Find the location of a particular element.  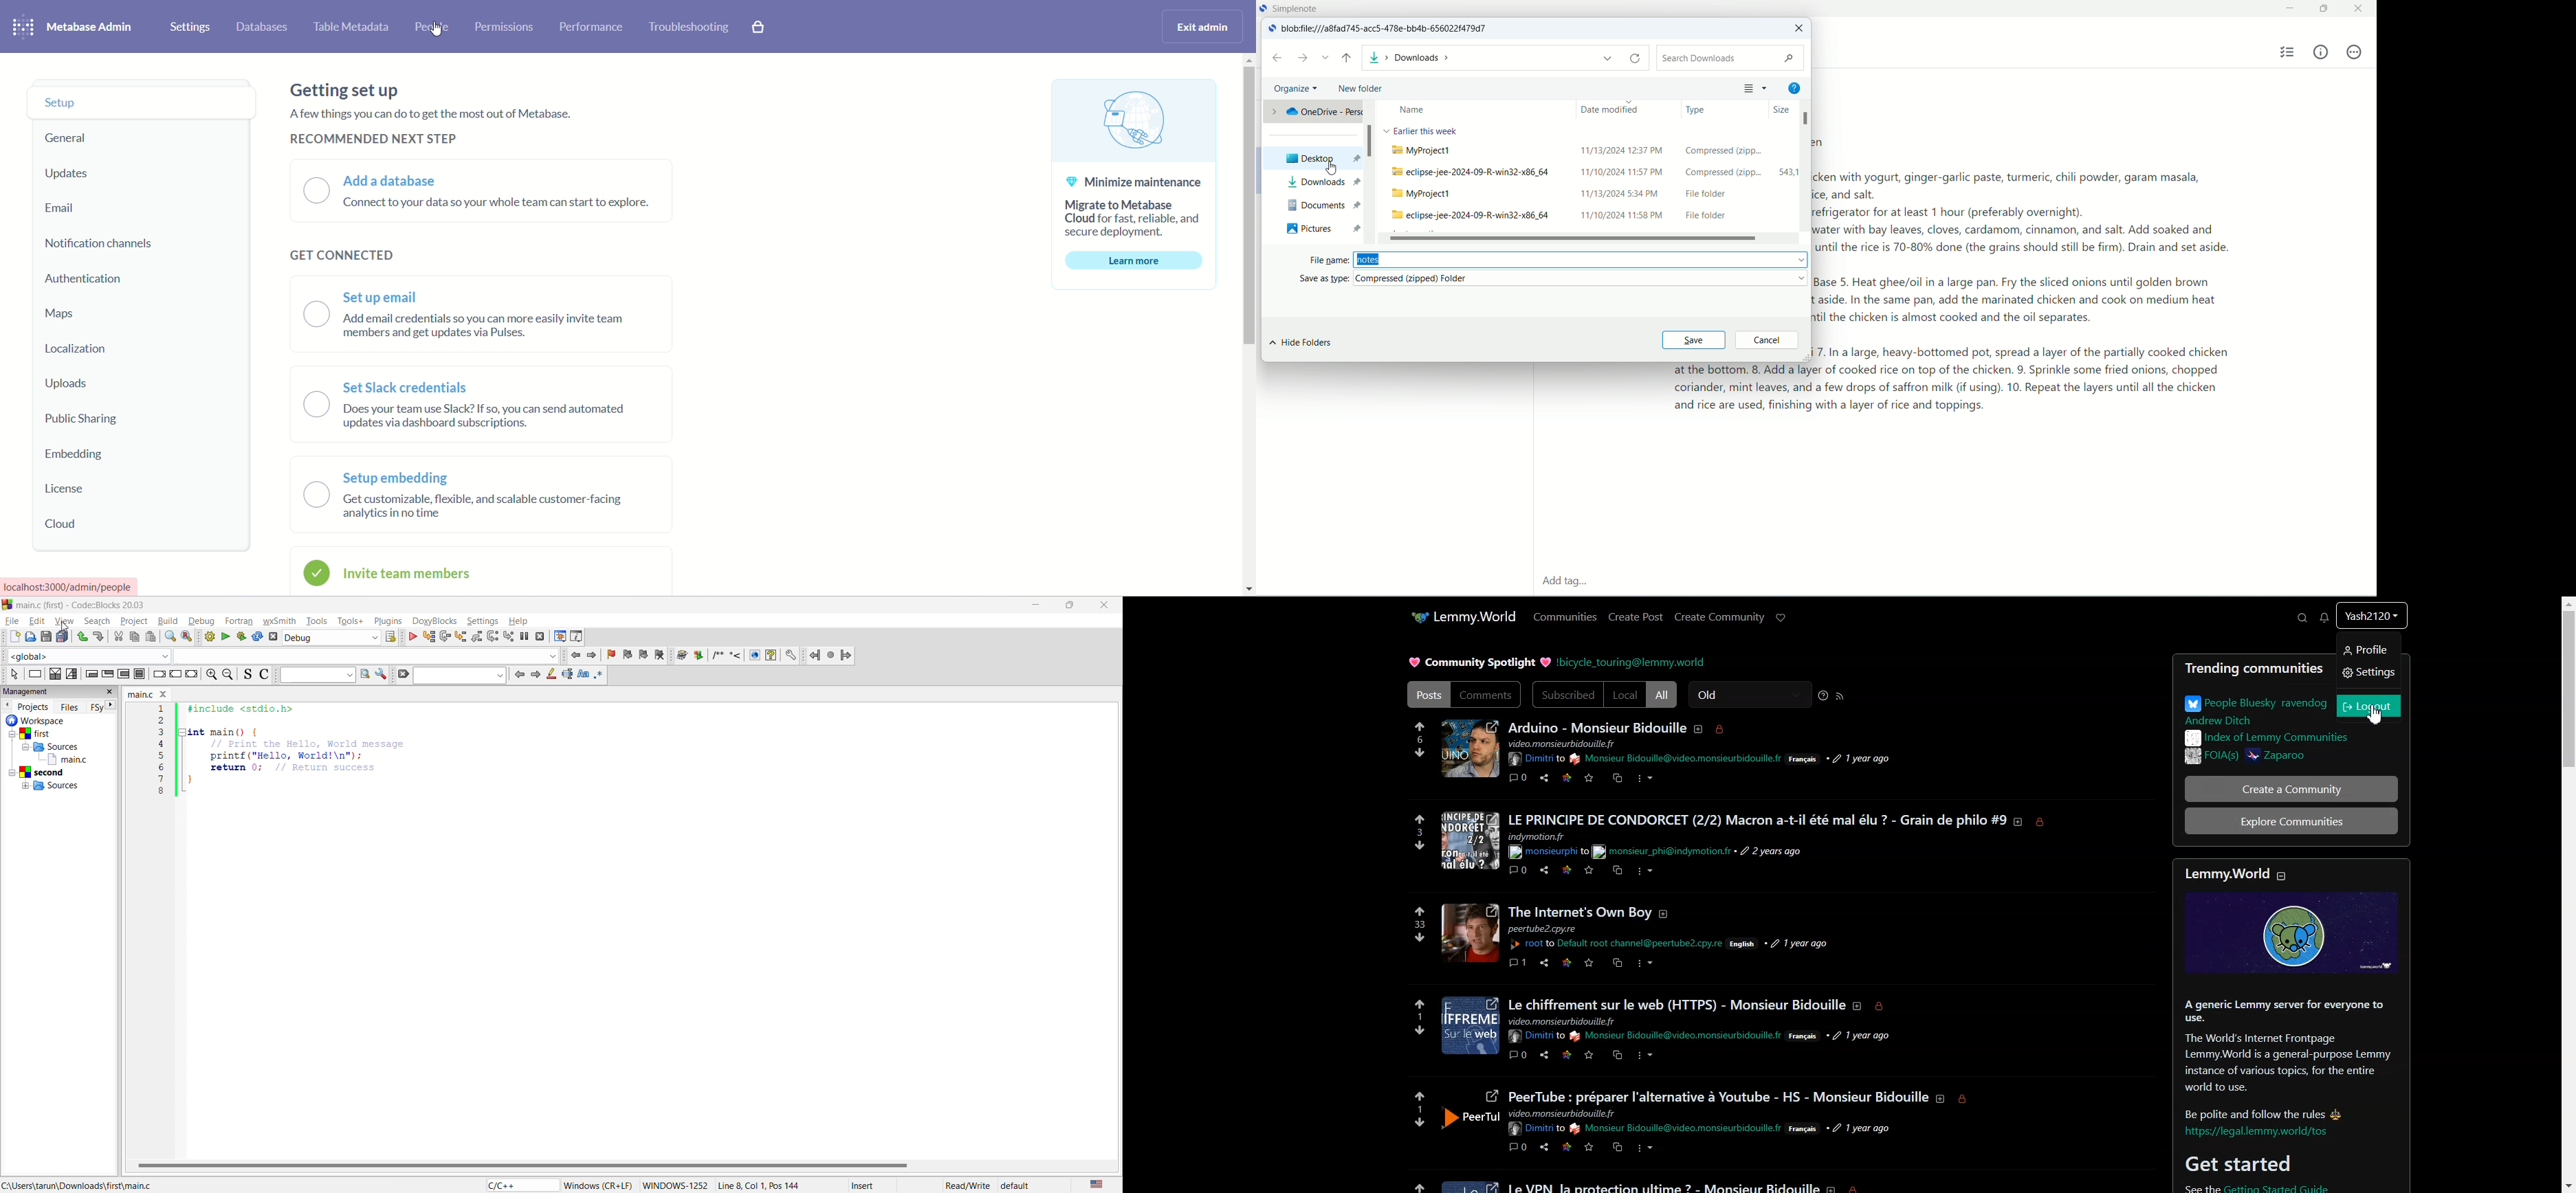

minimize is located at coordinates (2288, 9).